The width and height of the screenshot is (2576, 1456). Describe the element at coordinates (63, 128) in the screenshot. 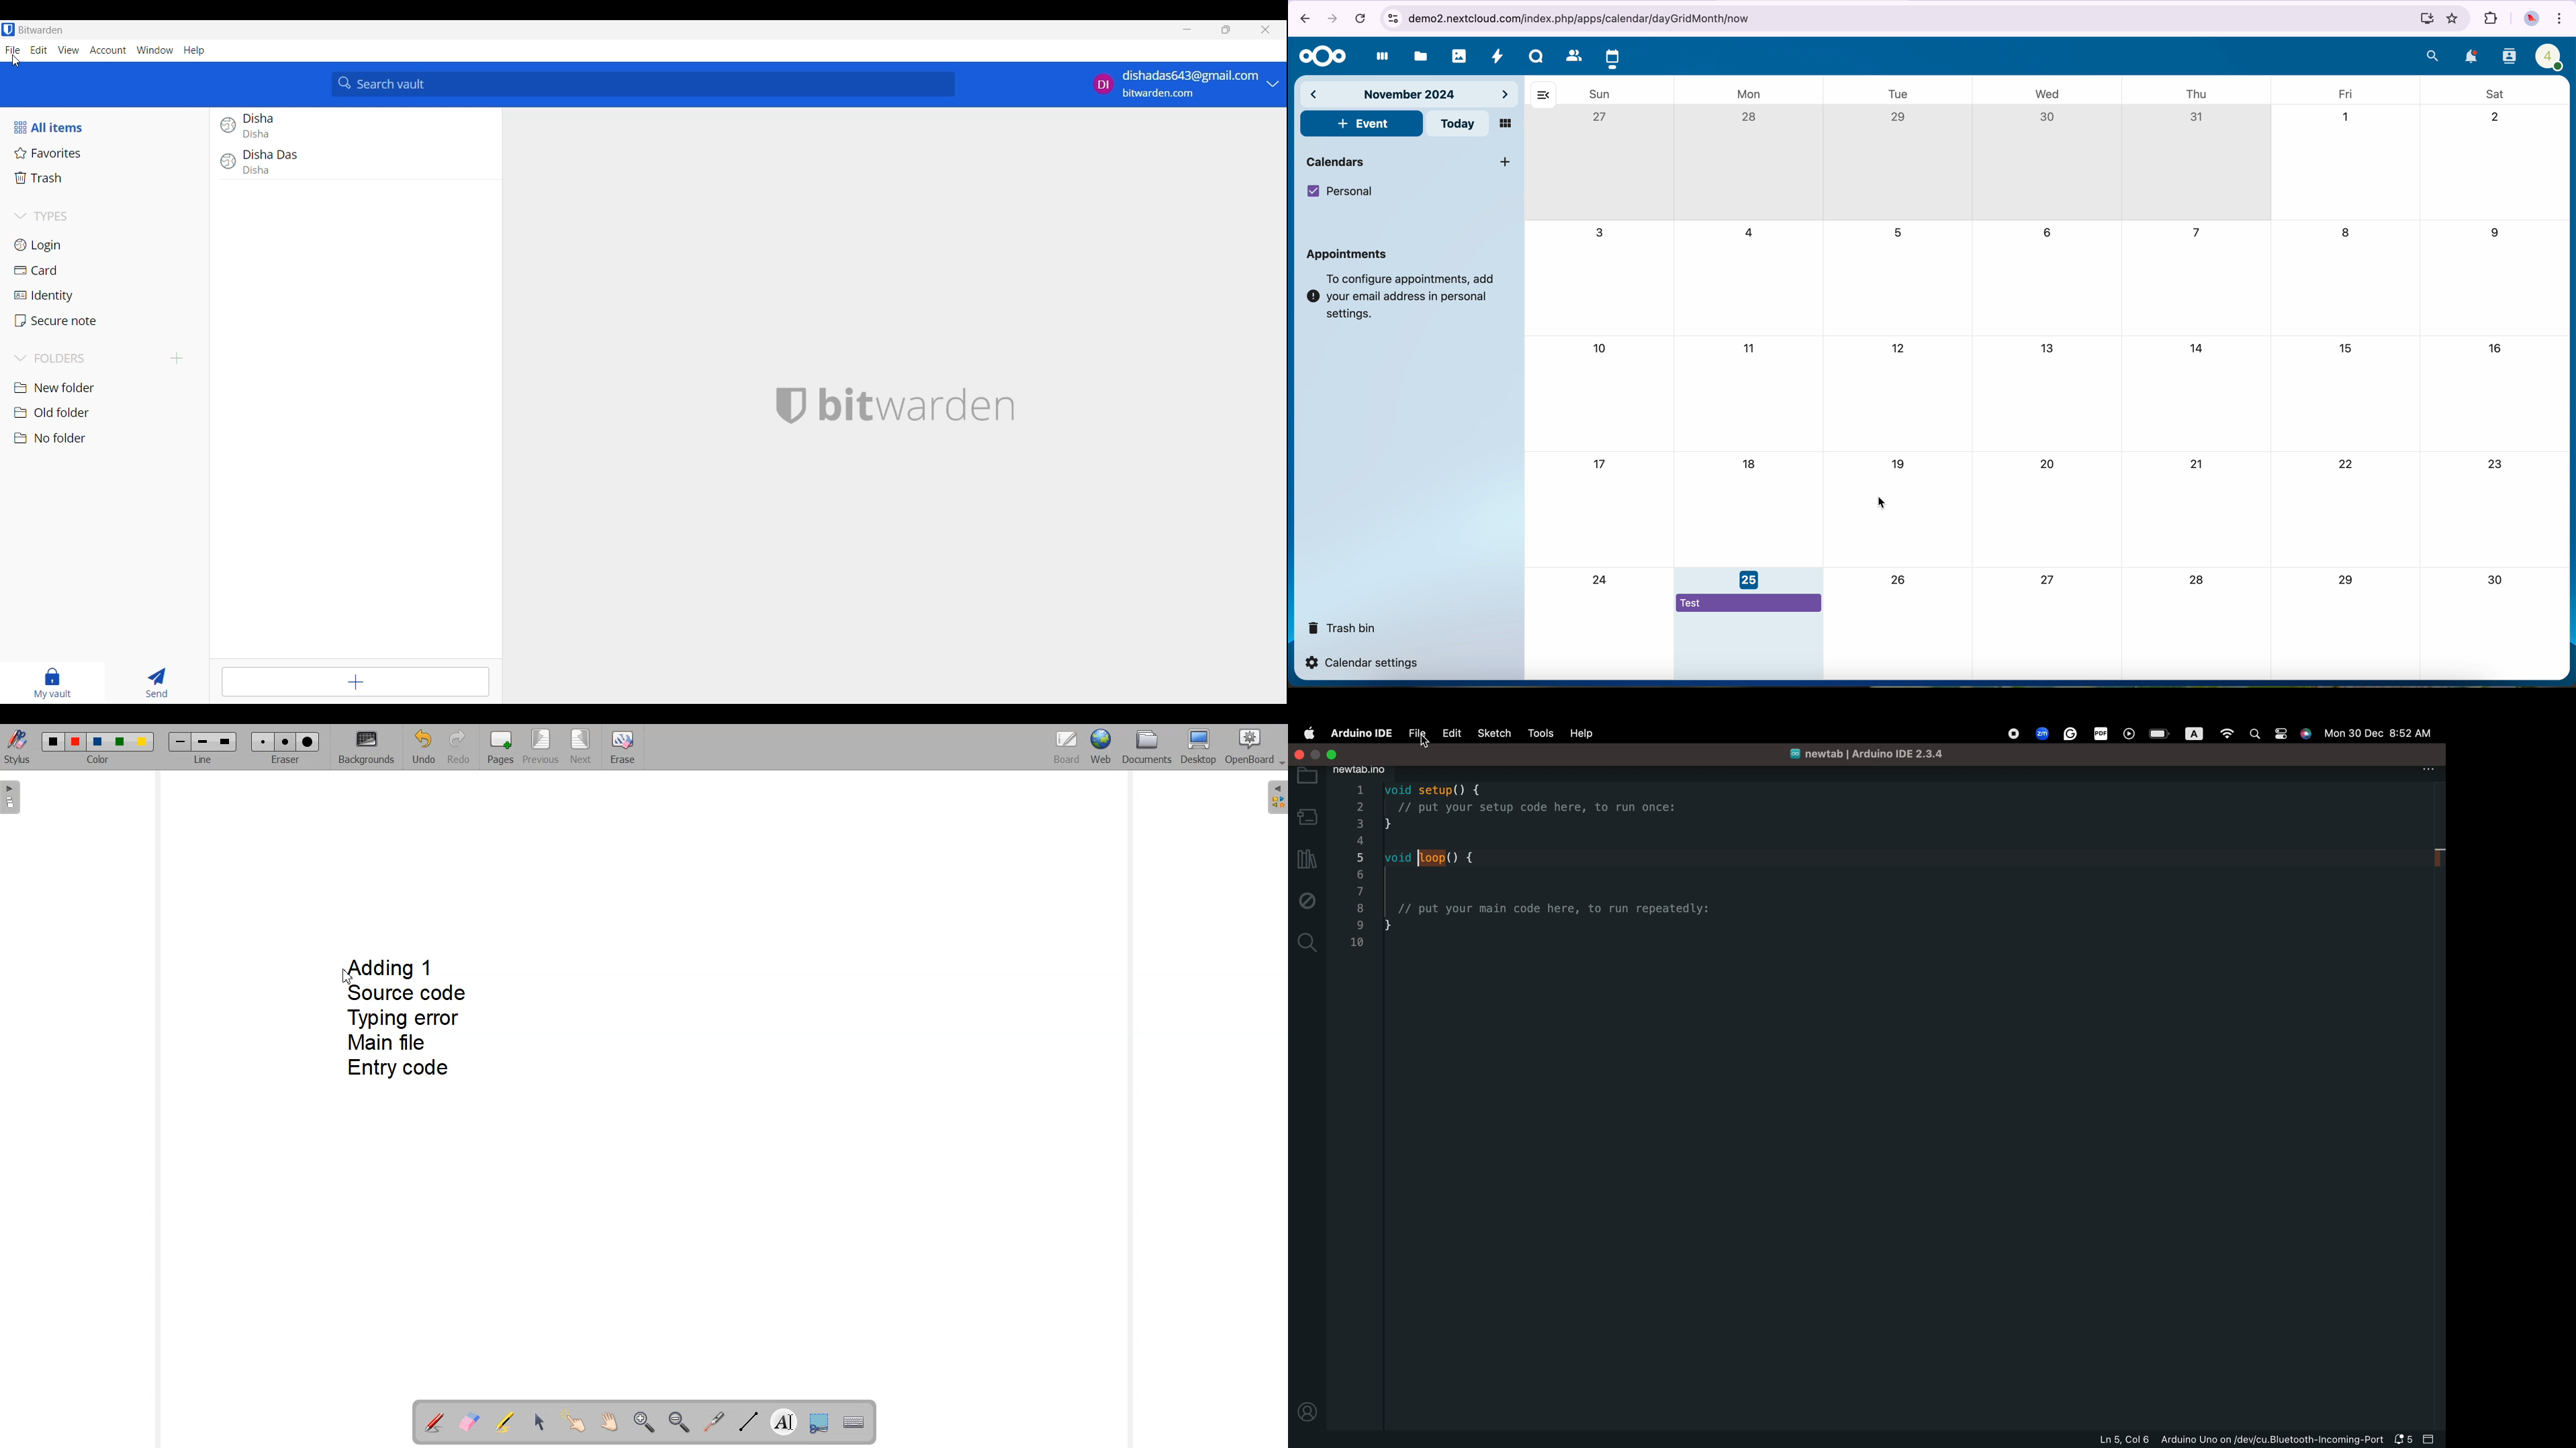

I see `All items` at that location.